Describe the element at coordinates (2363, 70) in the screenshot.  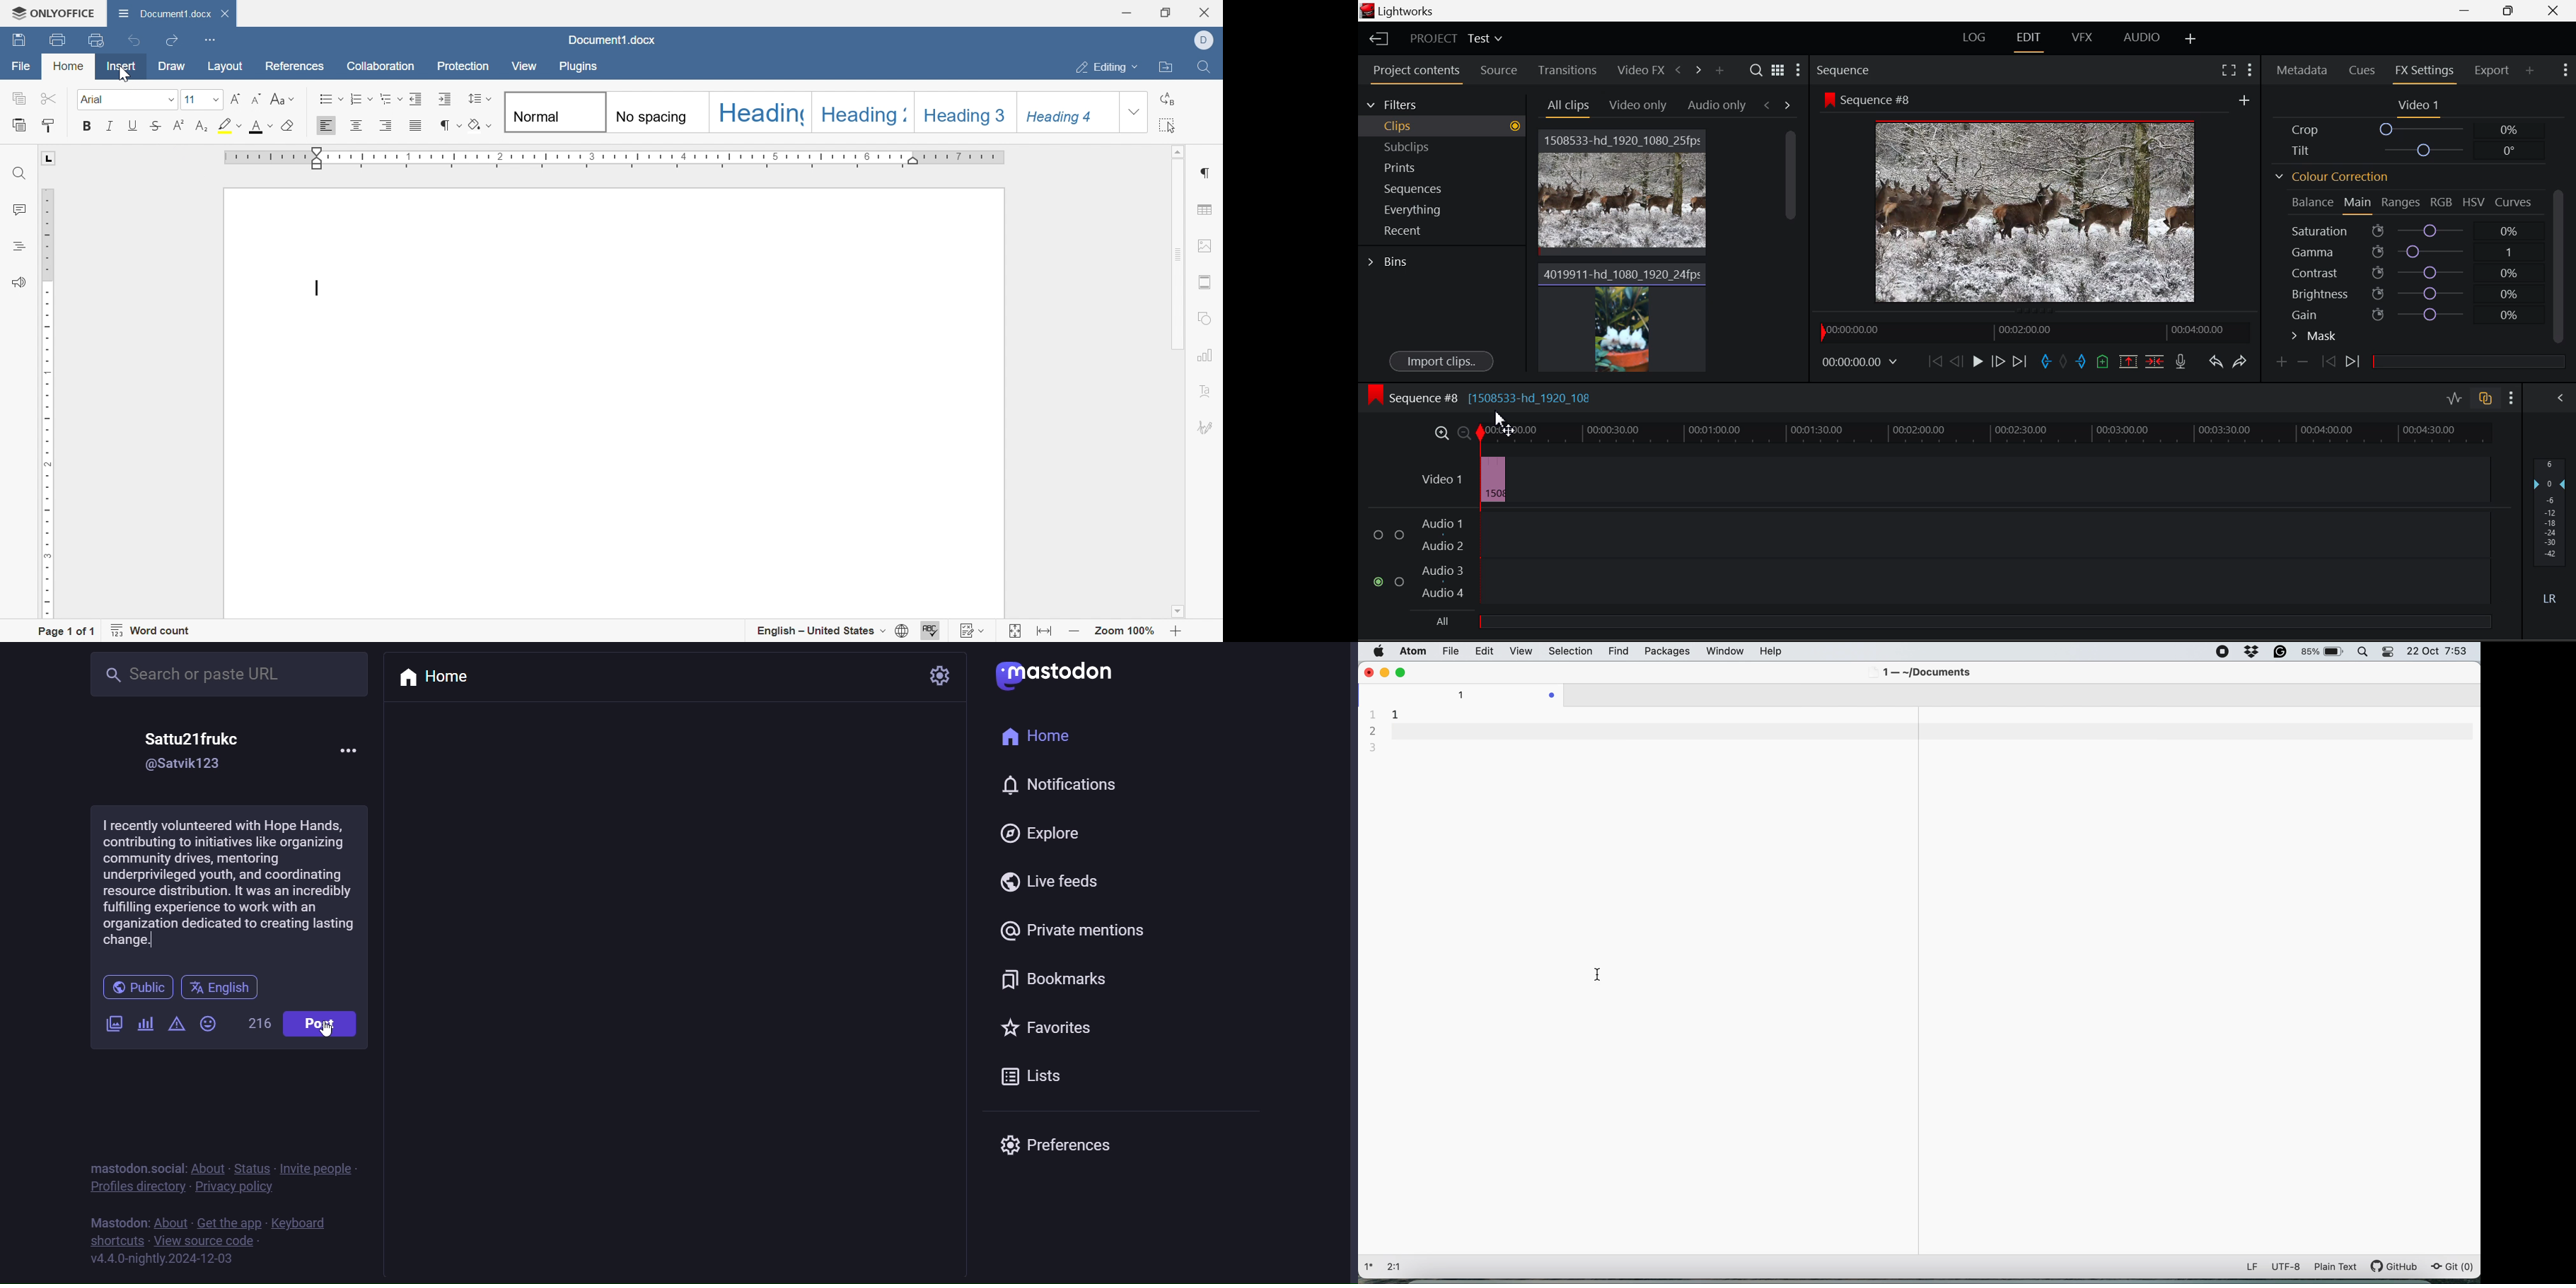
I see `Cues` at that location.